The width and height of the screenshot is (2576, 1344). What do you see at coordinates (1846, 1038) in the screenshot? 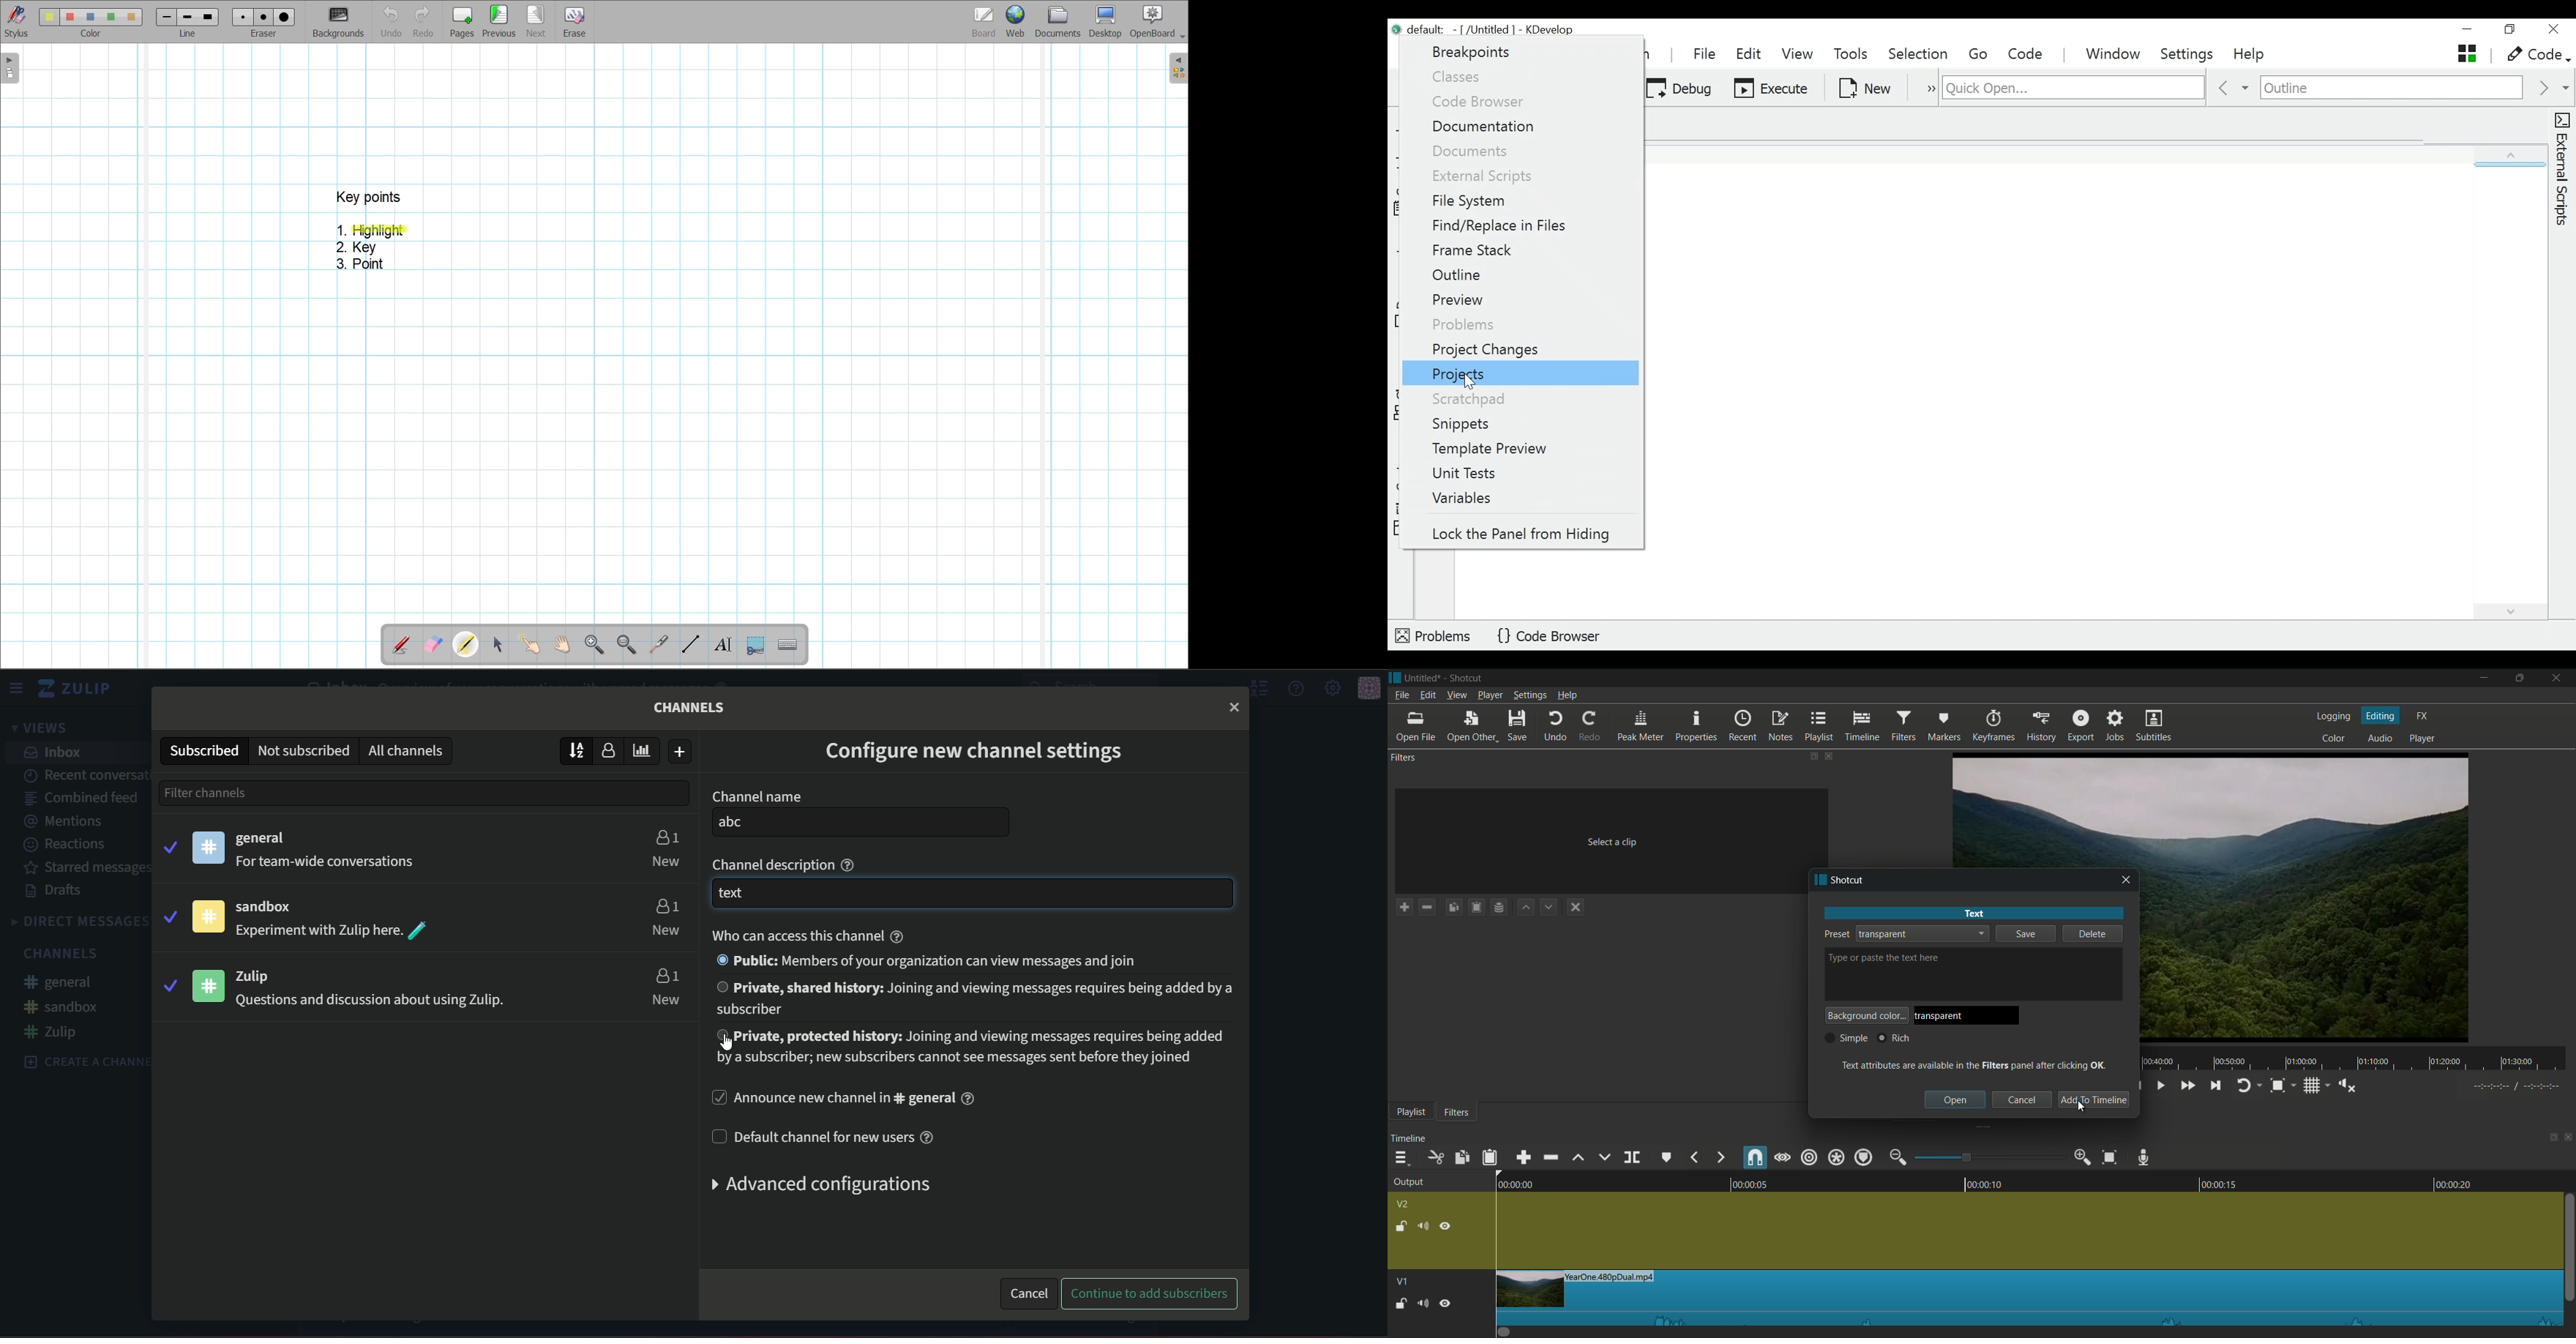
I see `simple` at bounding box center [1846, 1038].